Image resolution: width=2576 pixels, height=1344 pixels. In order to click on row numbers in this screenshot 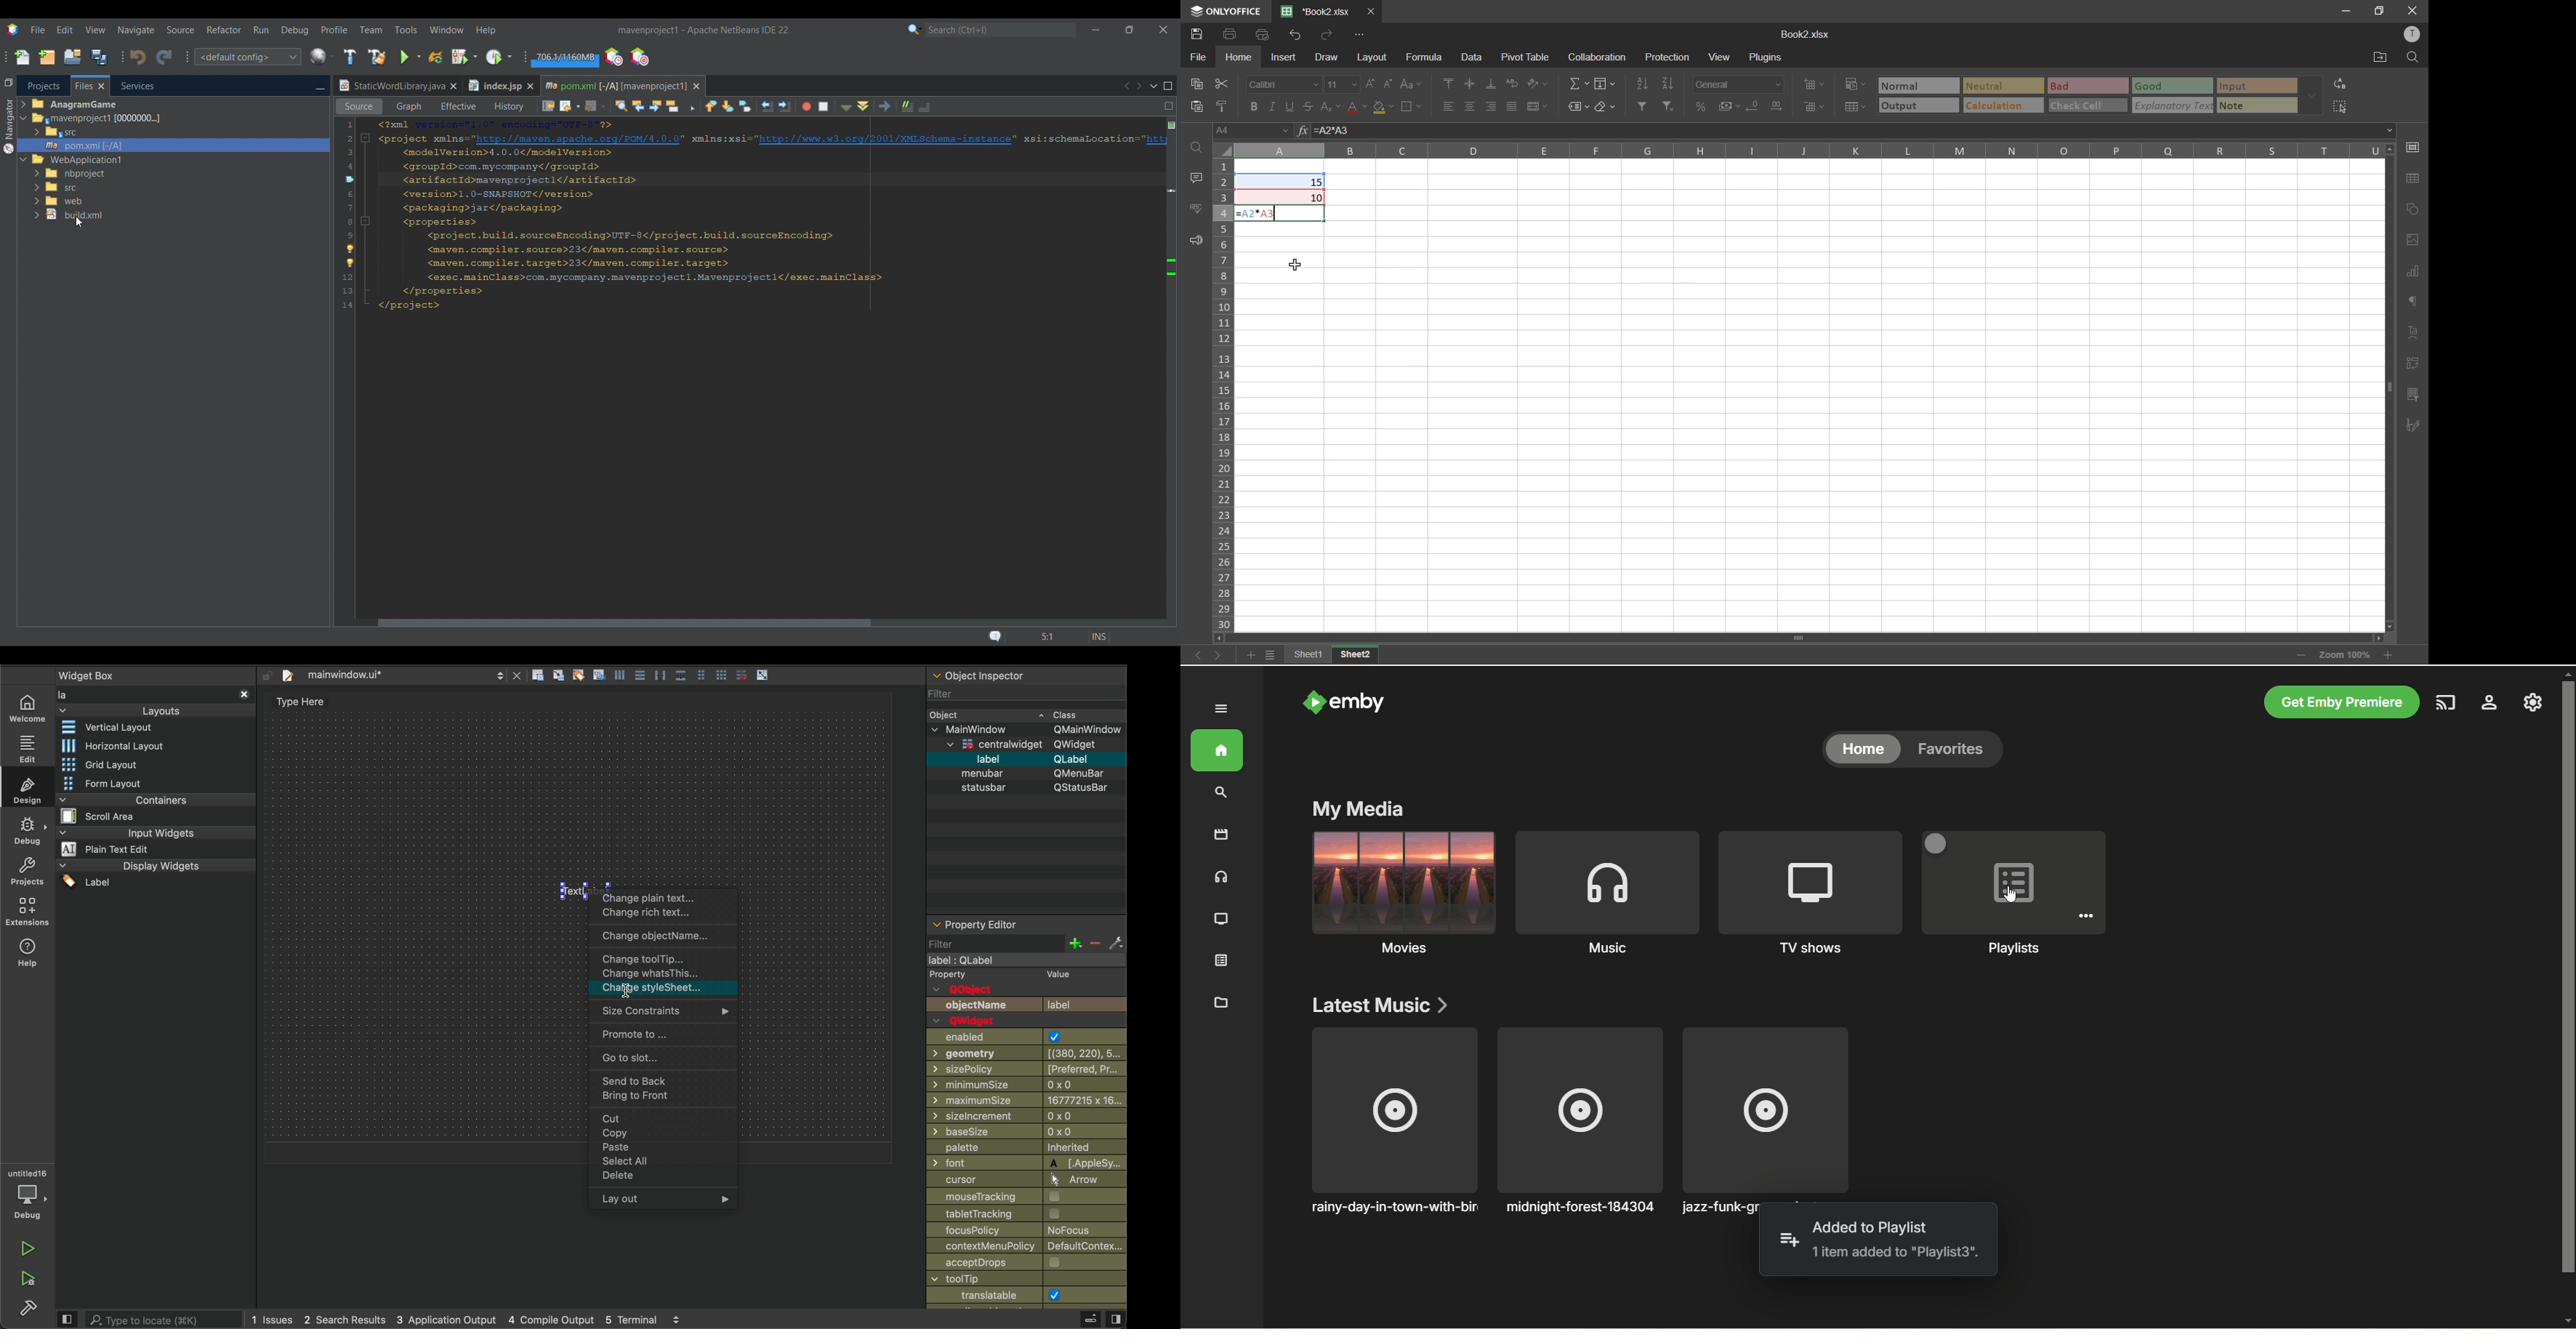, I will do `click(1225, 393)`.